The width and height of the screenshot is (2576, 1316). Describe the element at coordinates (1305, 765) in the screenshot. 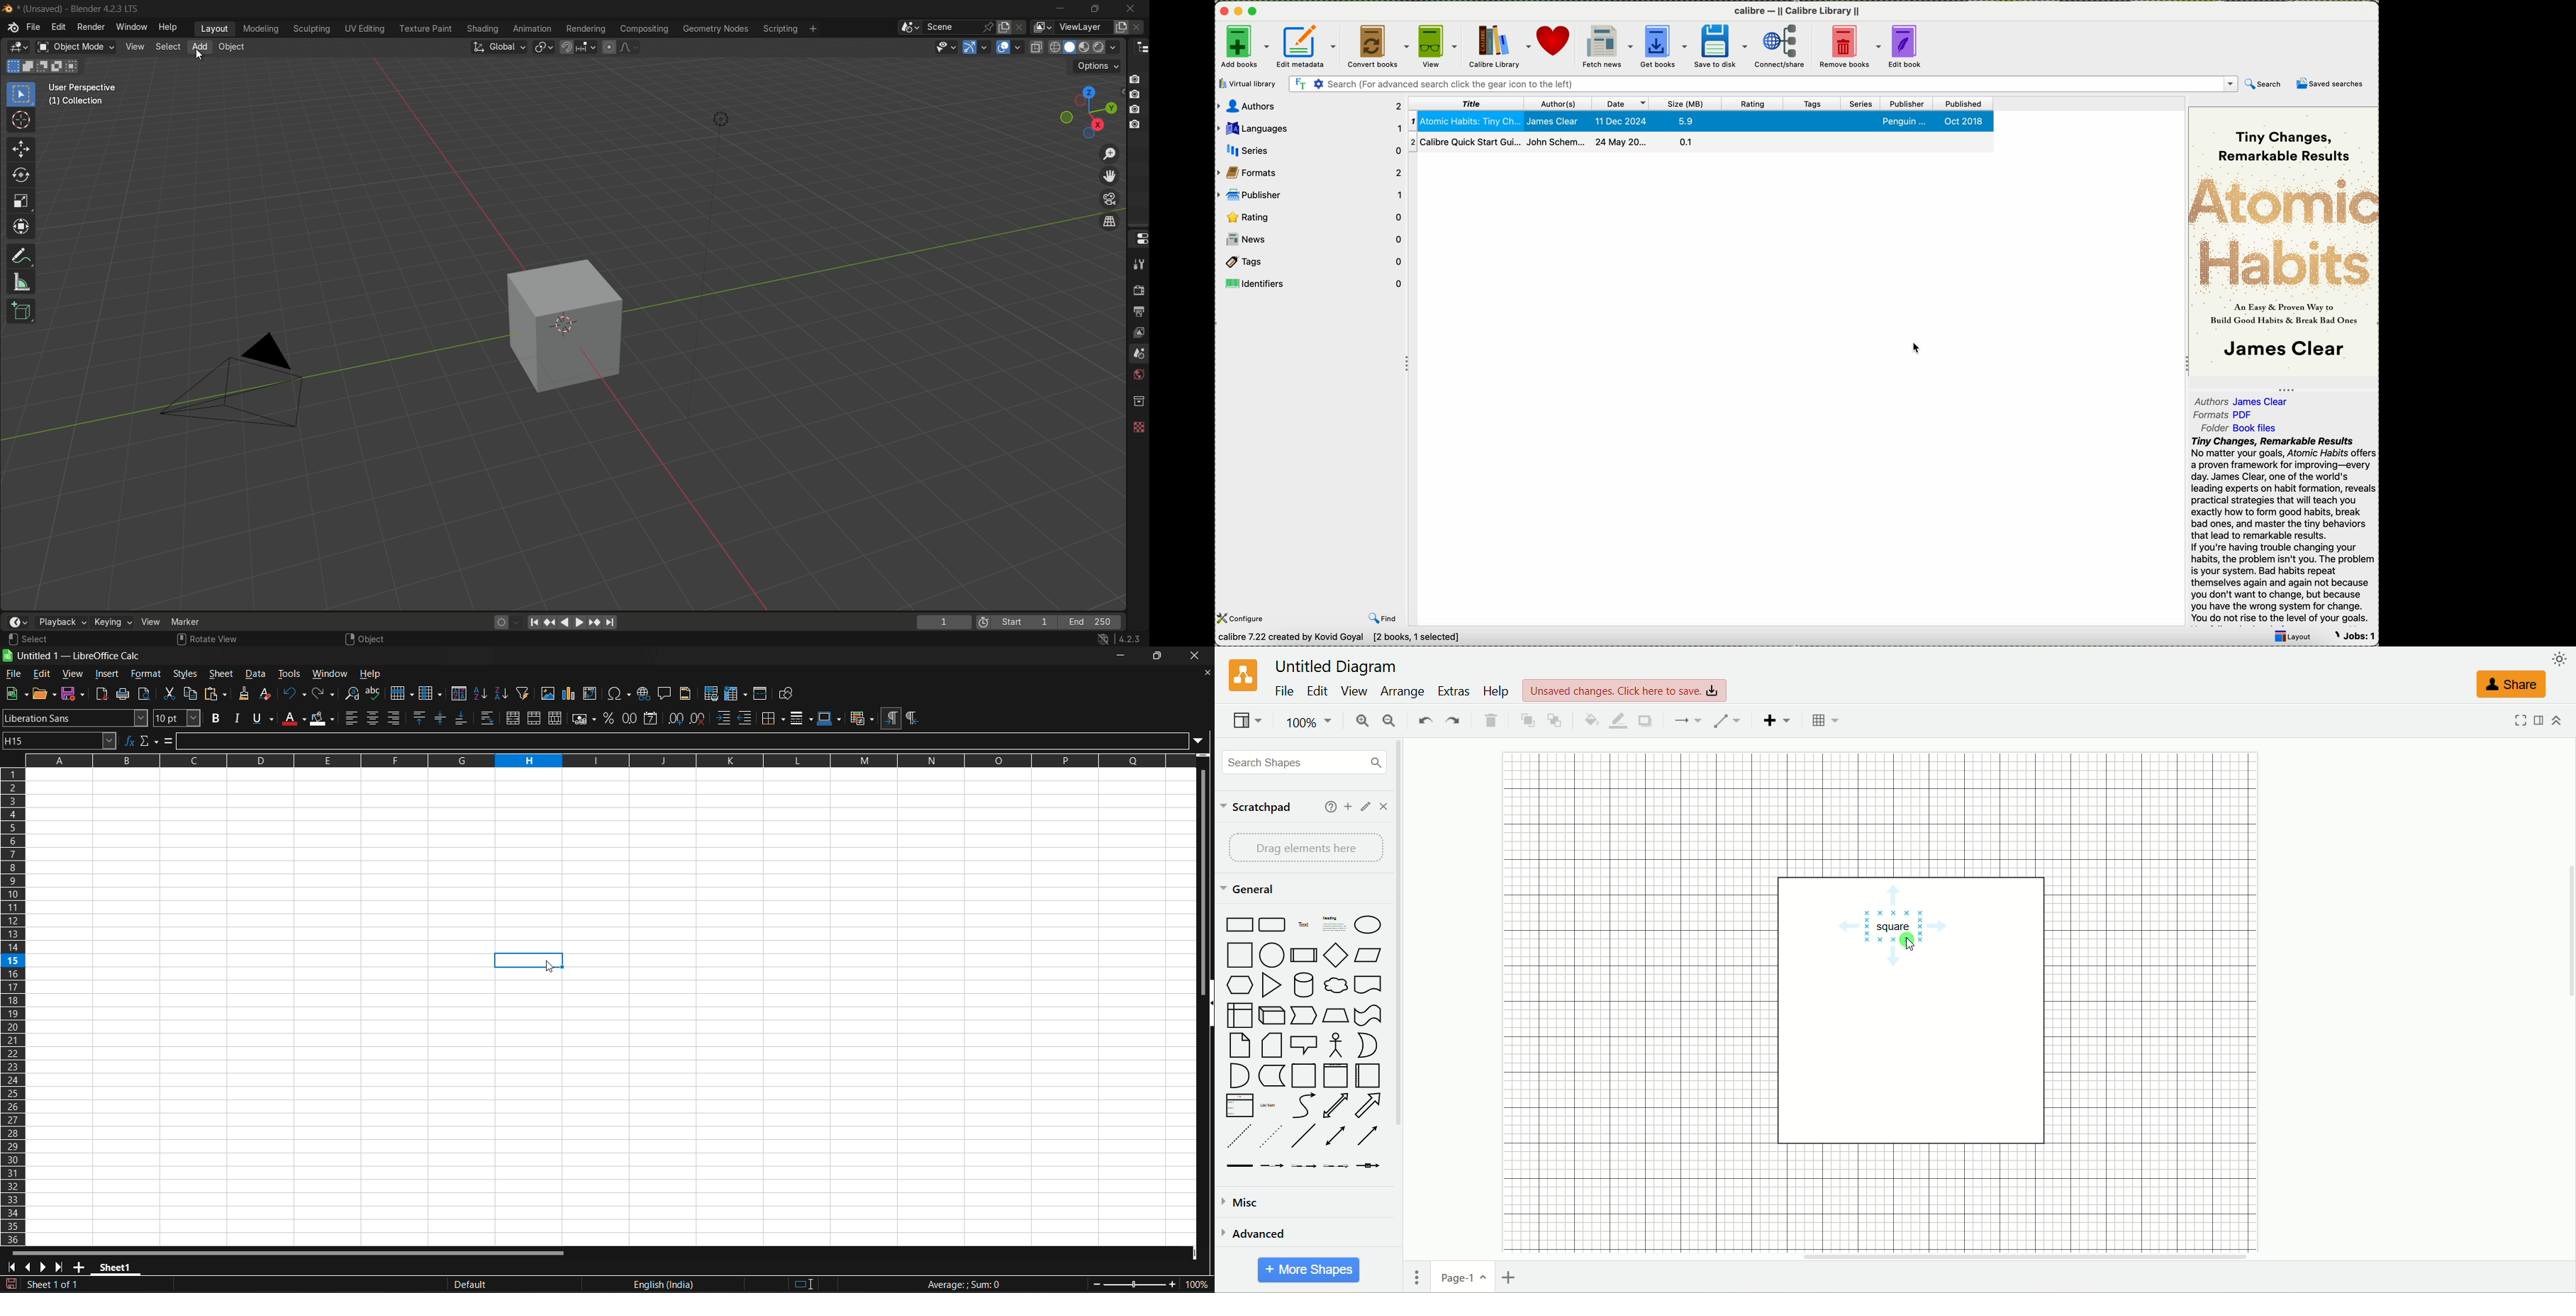

I see `search shapes` at that location.